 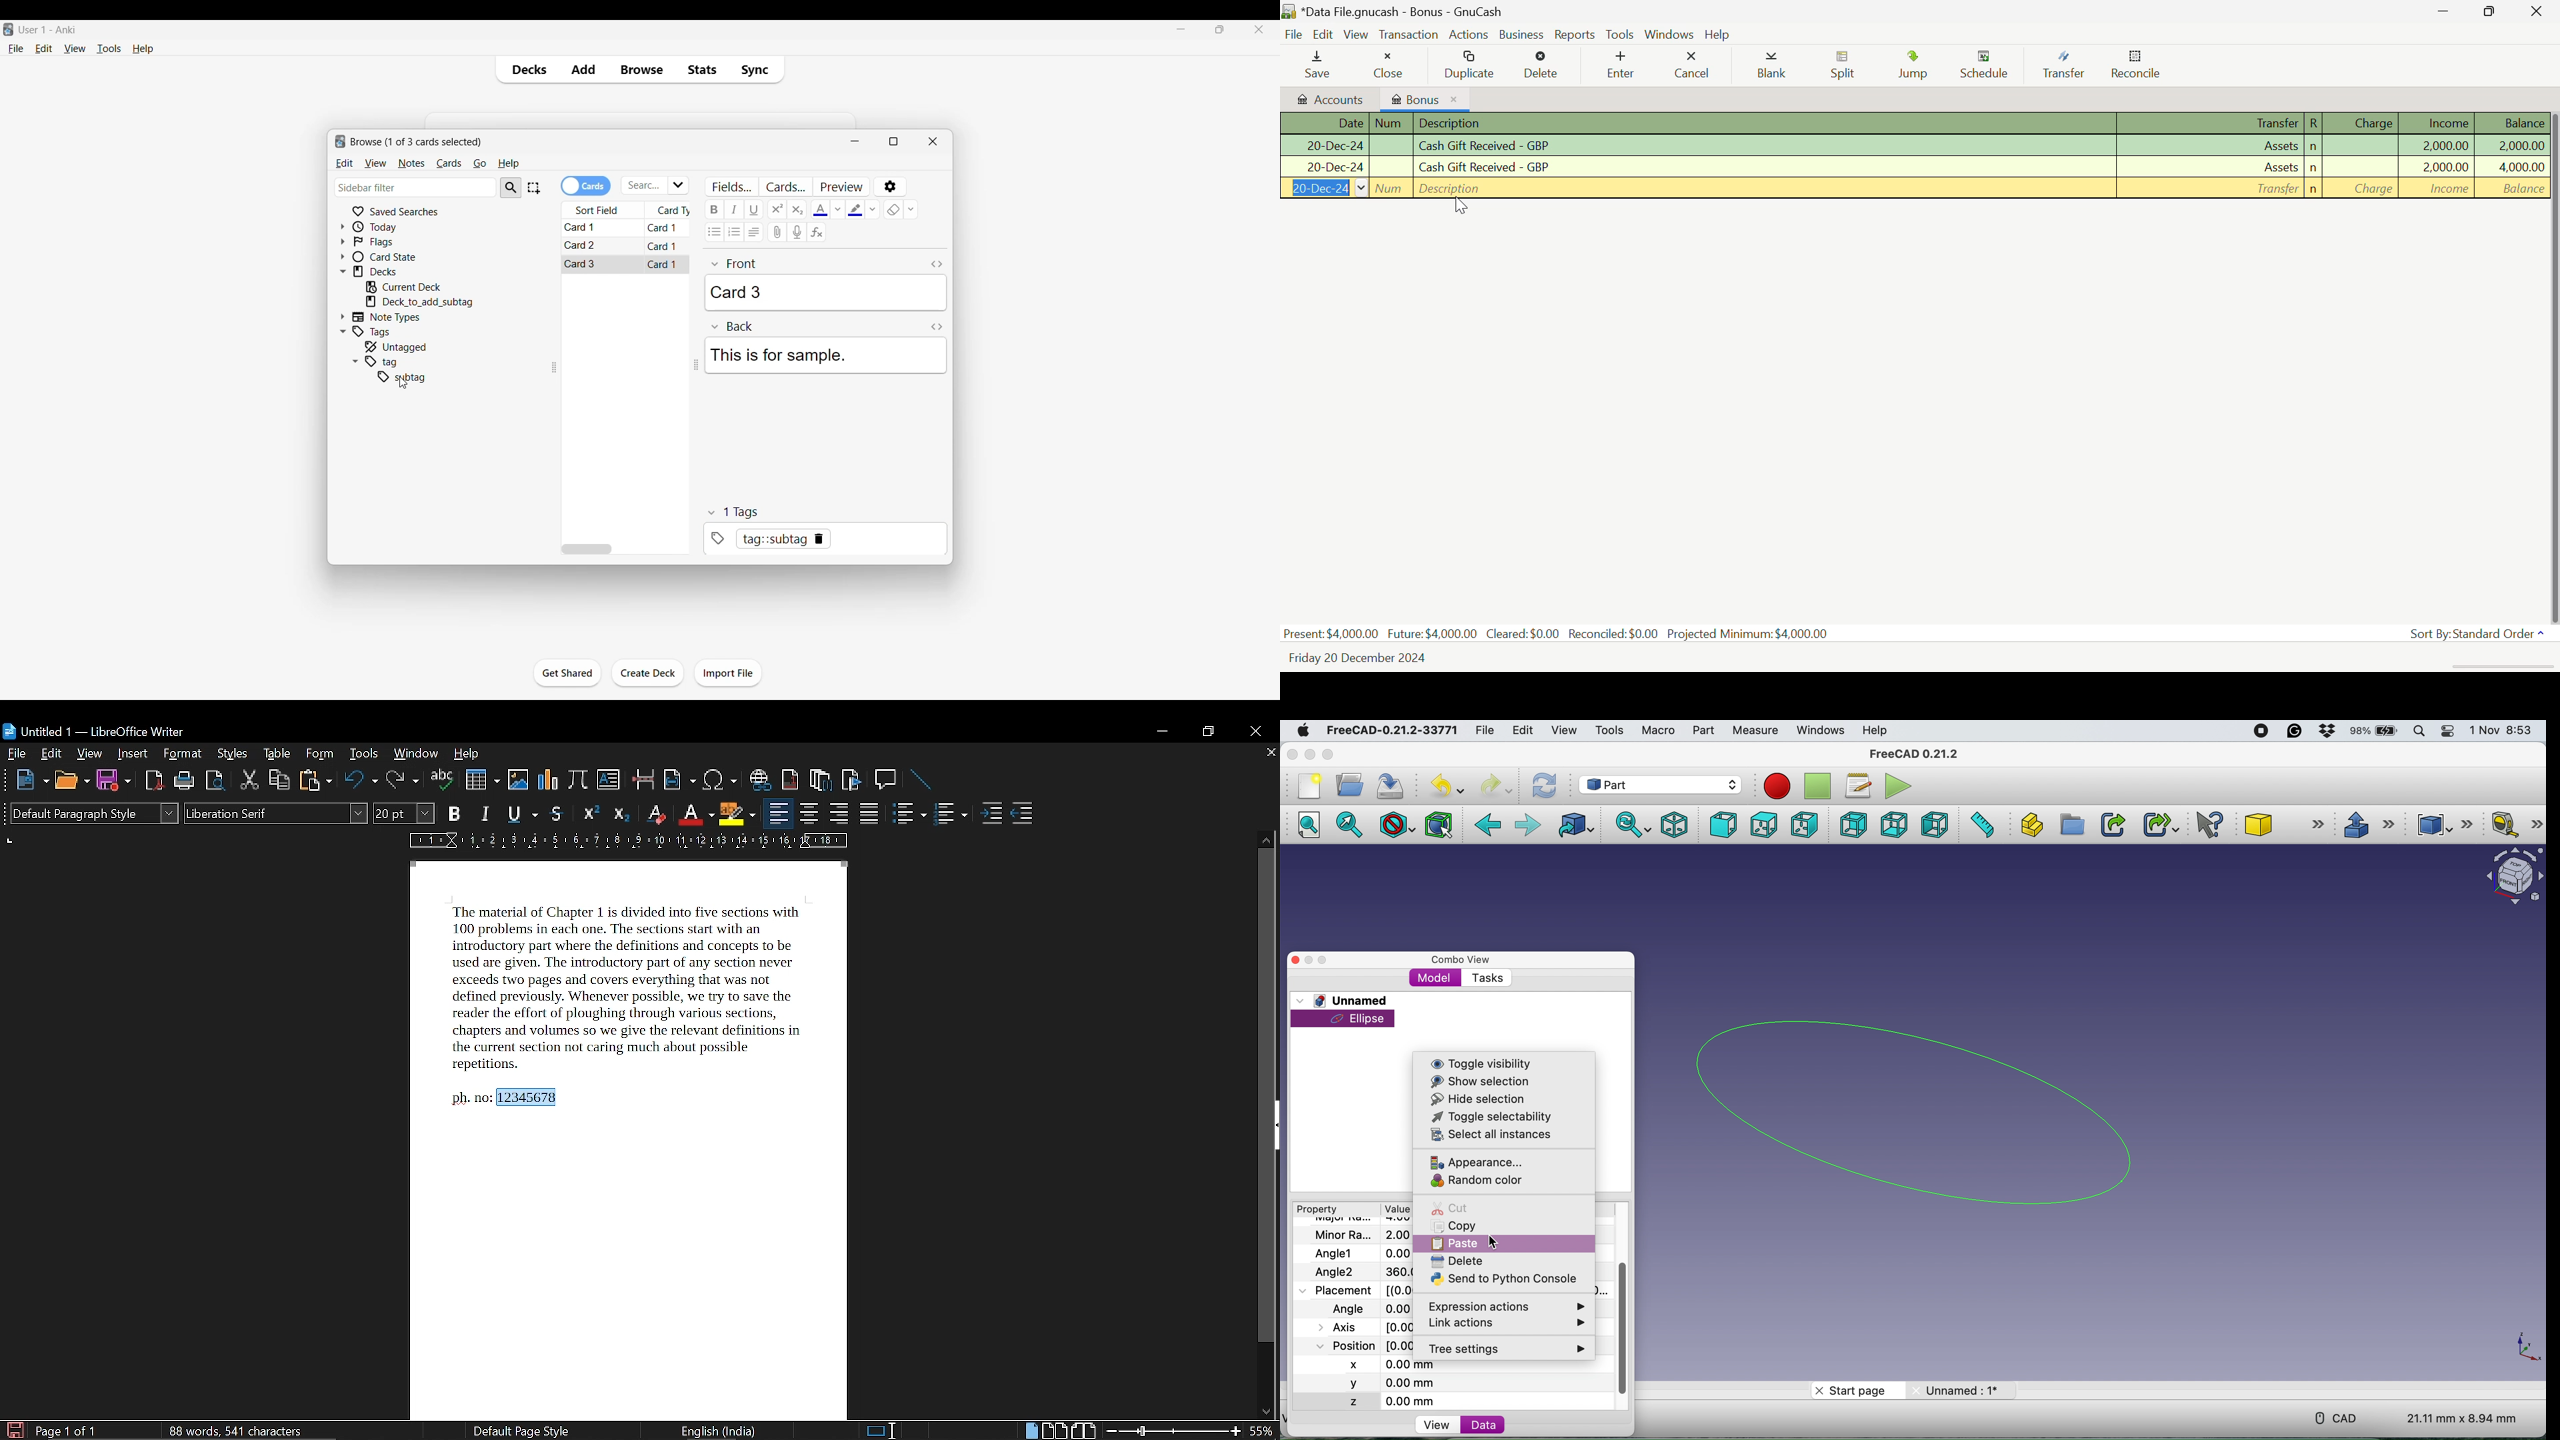 What do you see at coordinates (663, 245) in the screenshot?
I see `Card 1` at bounding box center [663, 245].